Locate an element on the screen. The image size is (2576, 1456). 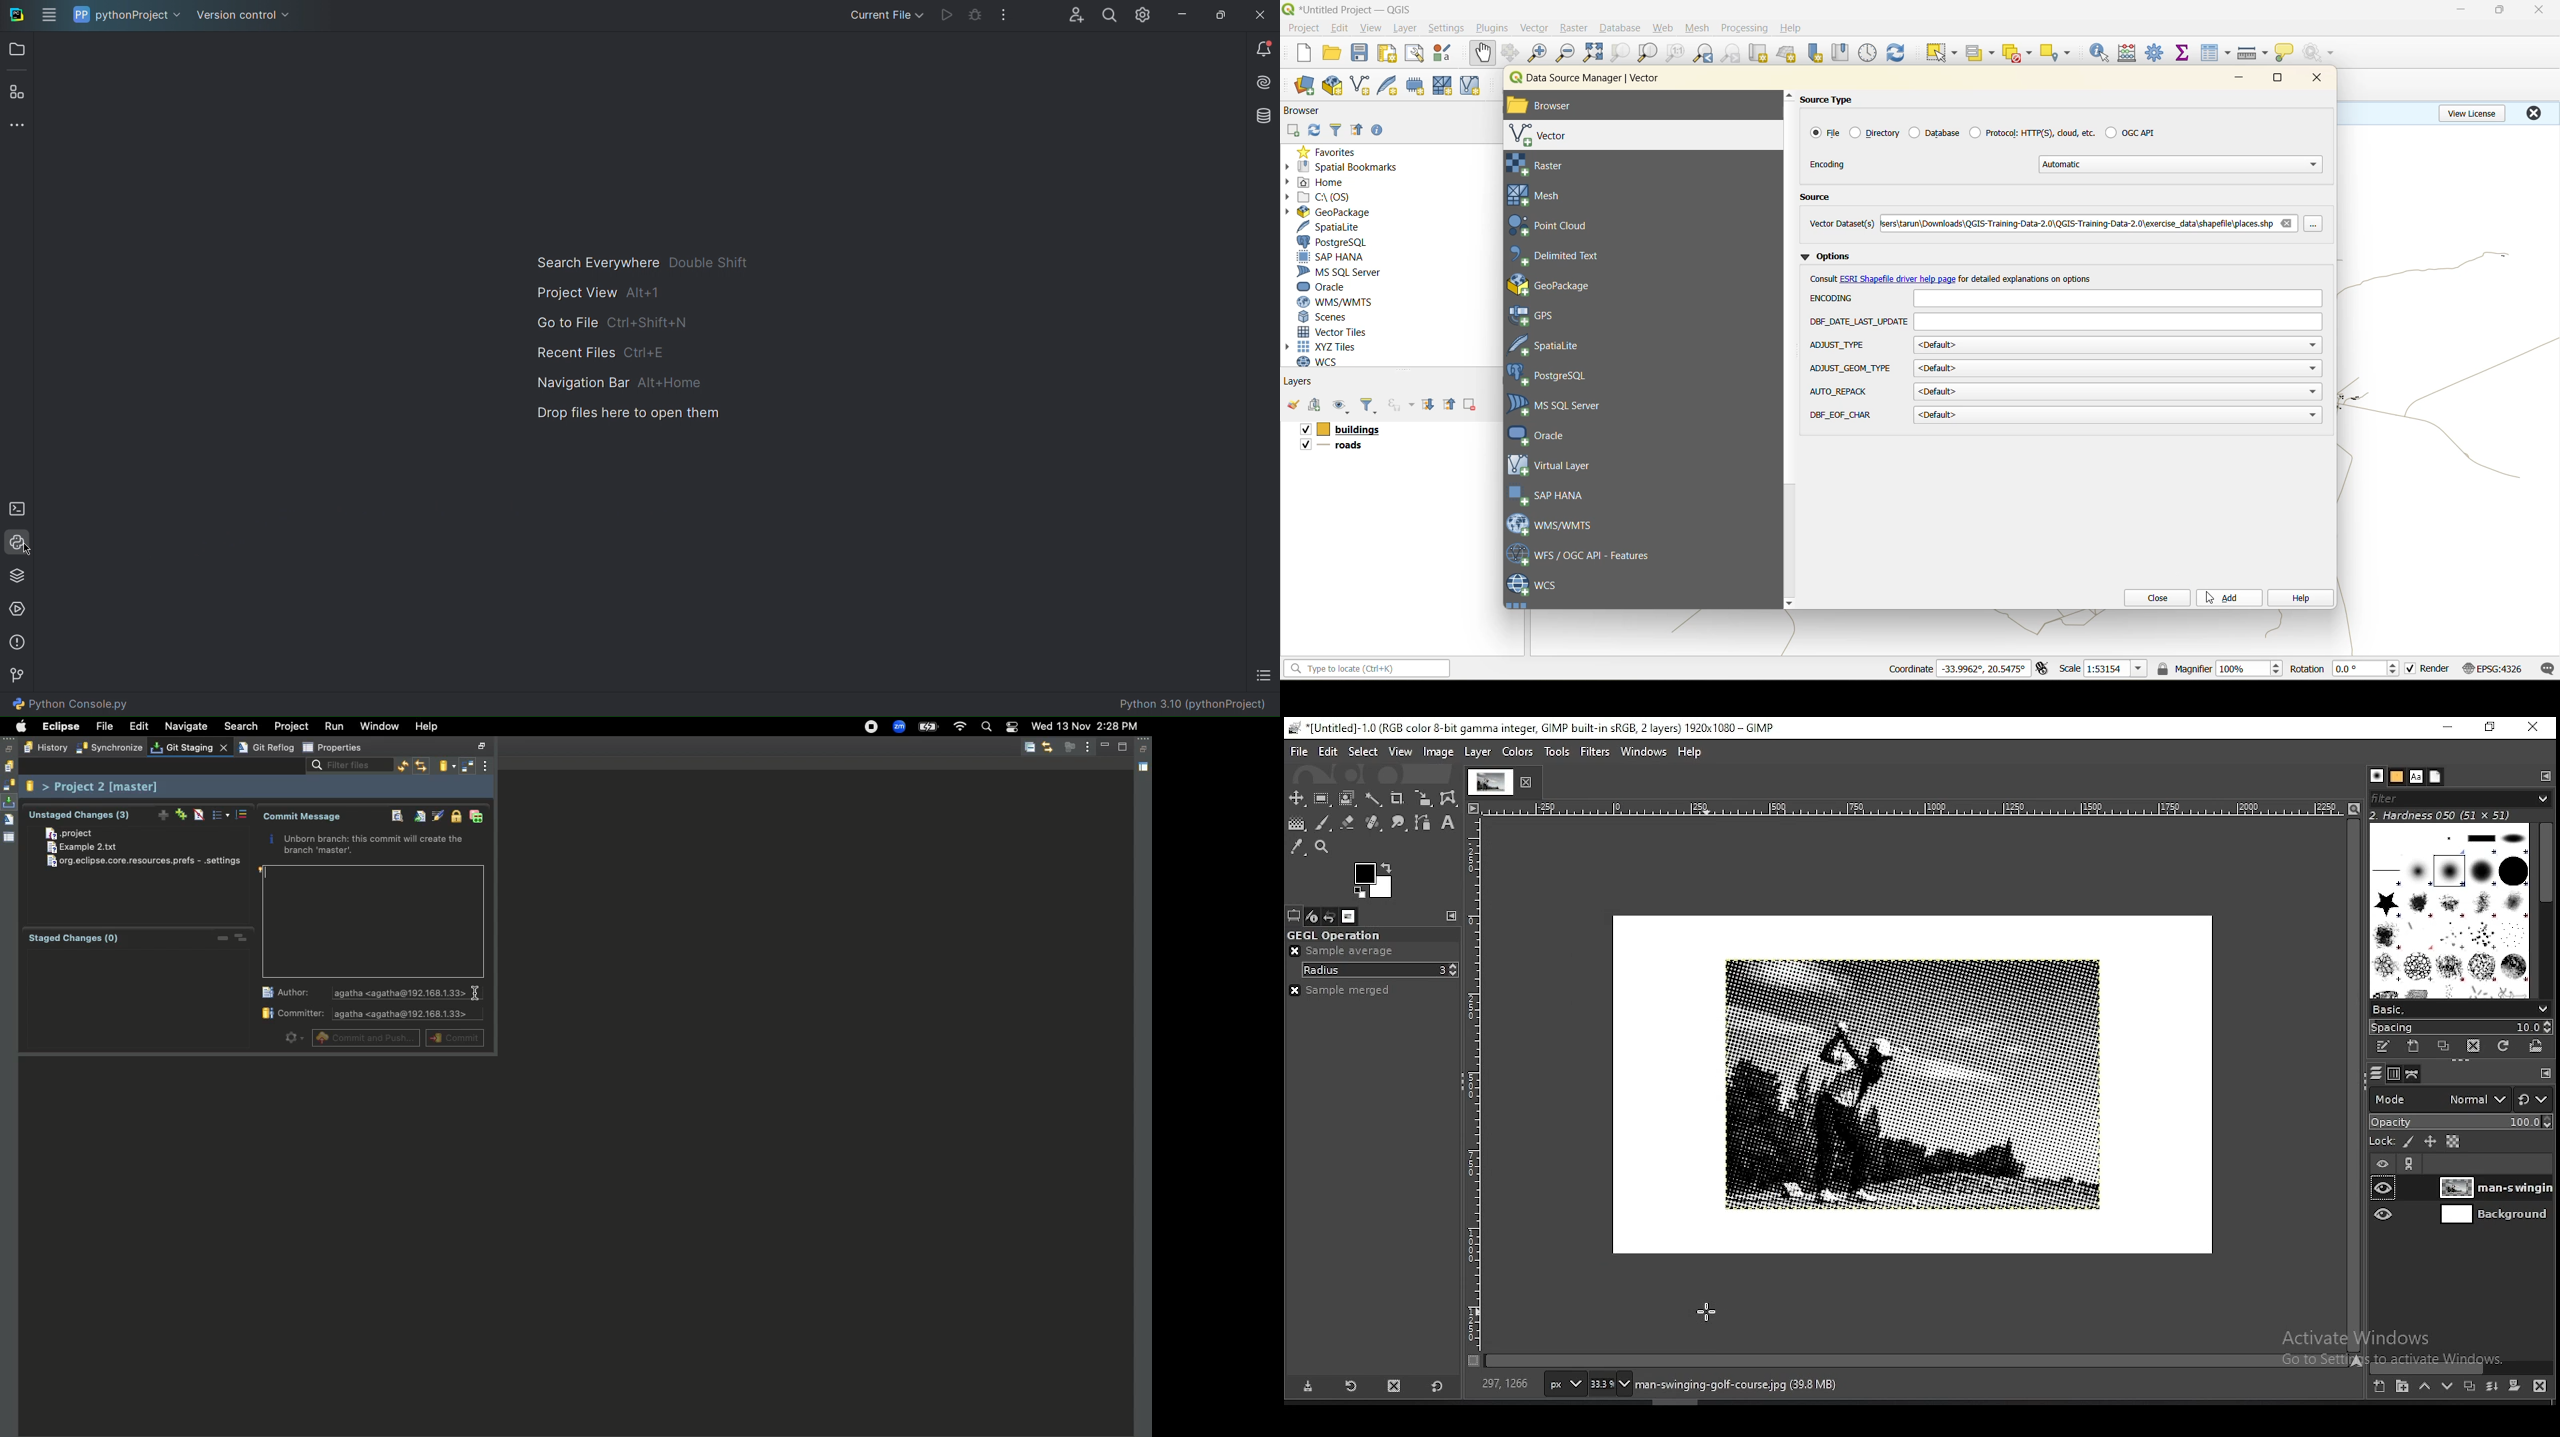
zoom tool is located at coordinates (1321, 846).